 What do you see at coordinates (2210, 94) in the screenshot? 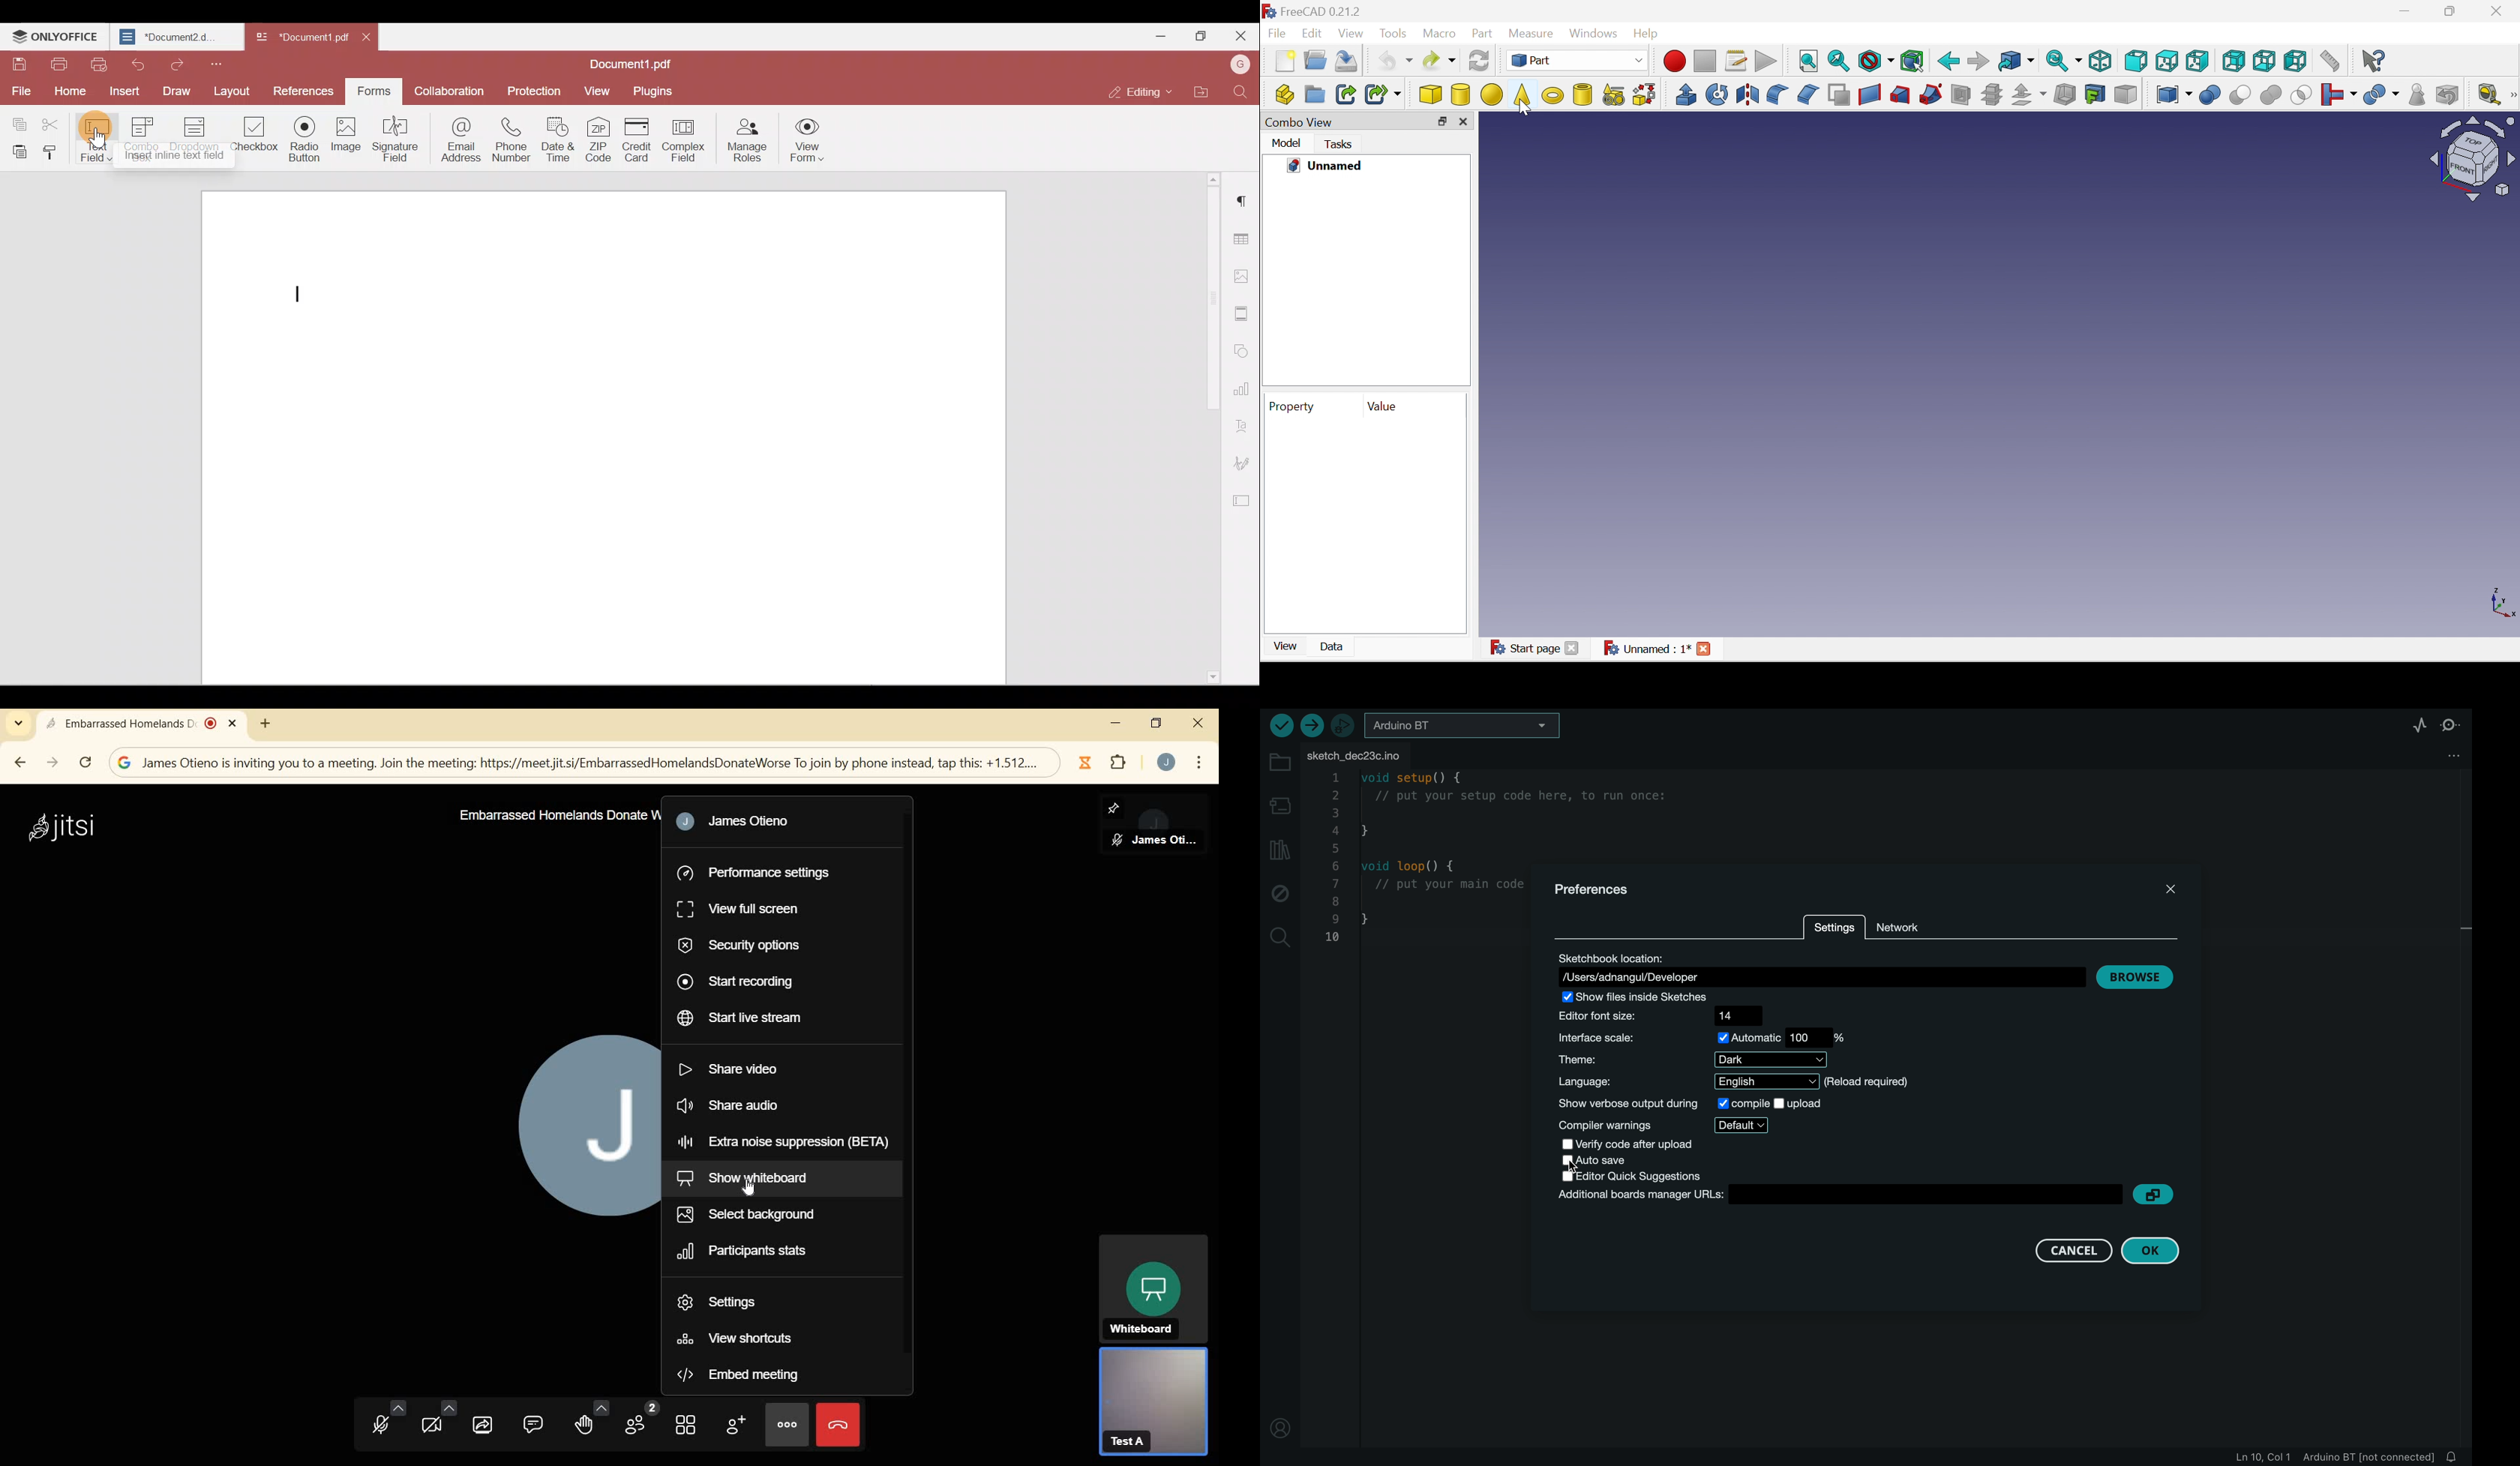
I see `Boolean` at bounding box center [2210, 94].